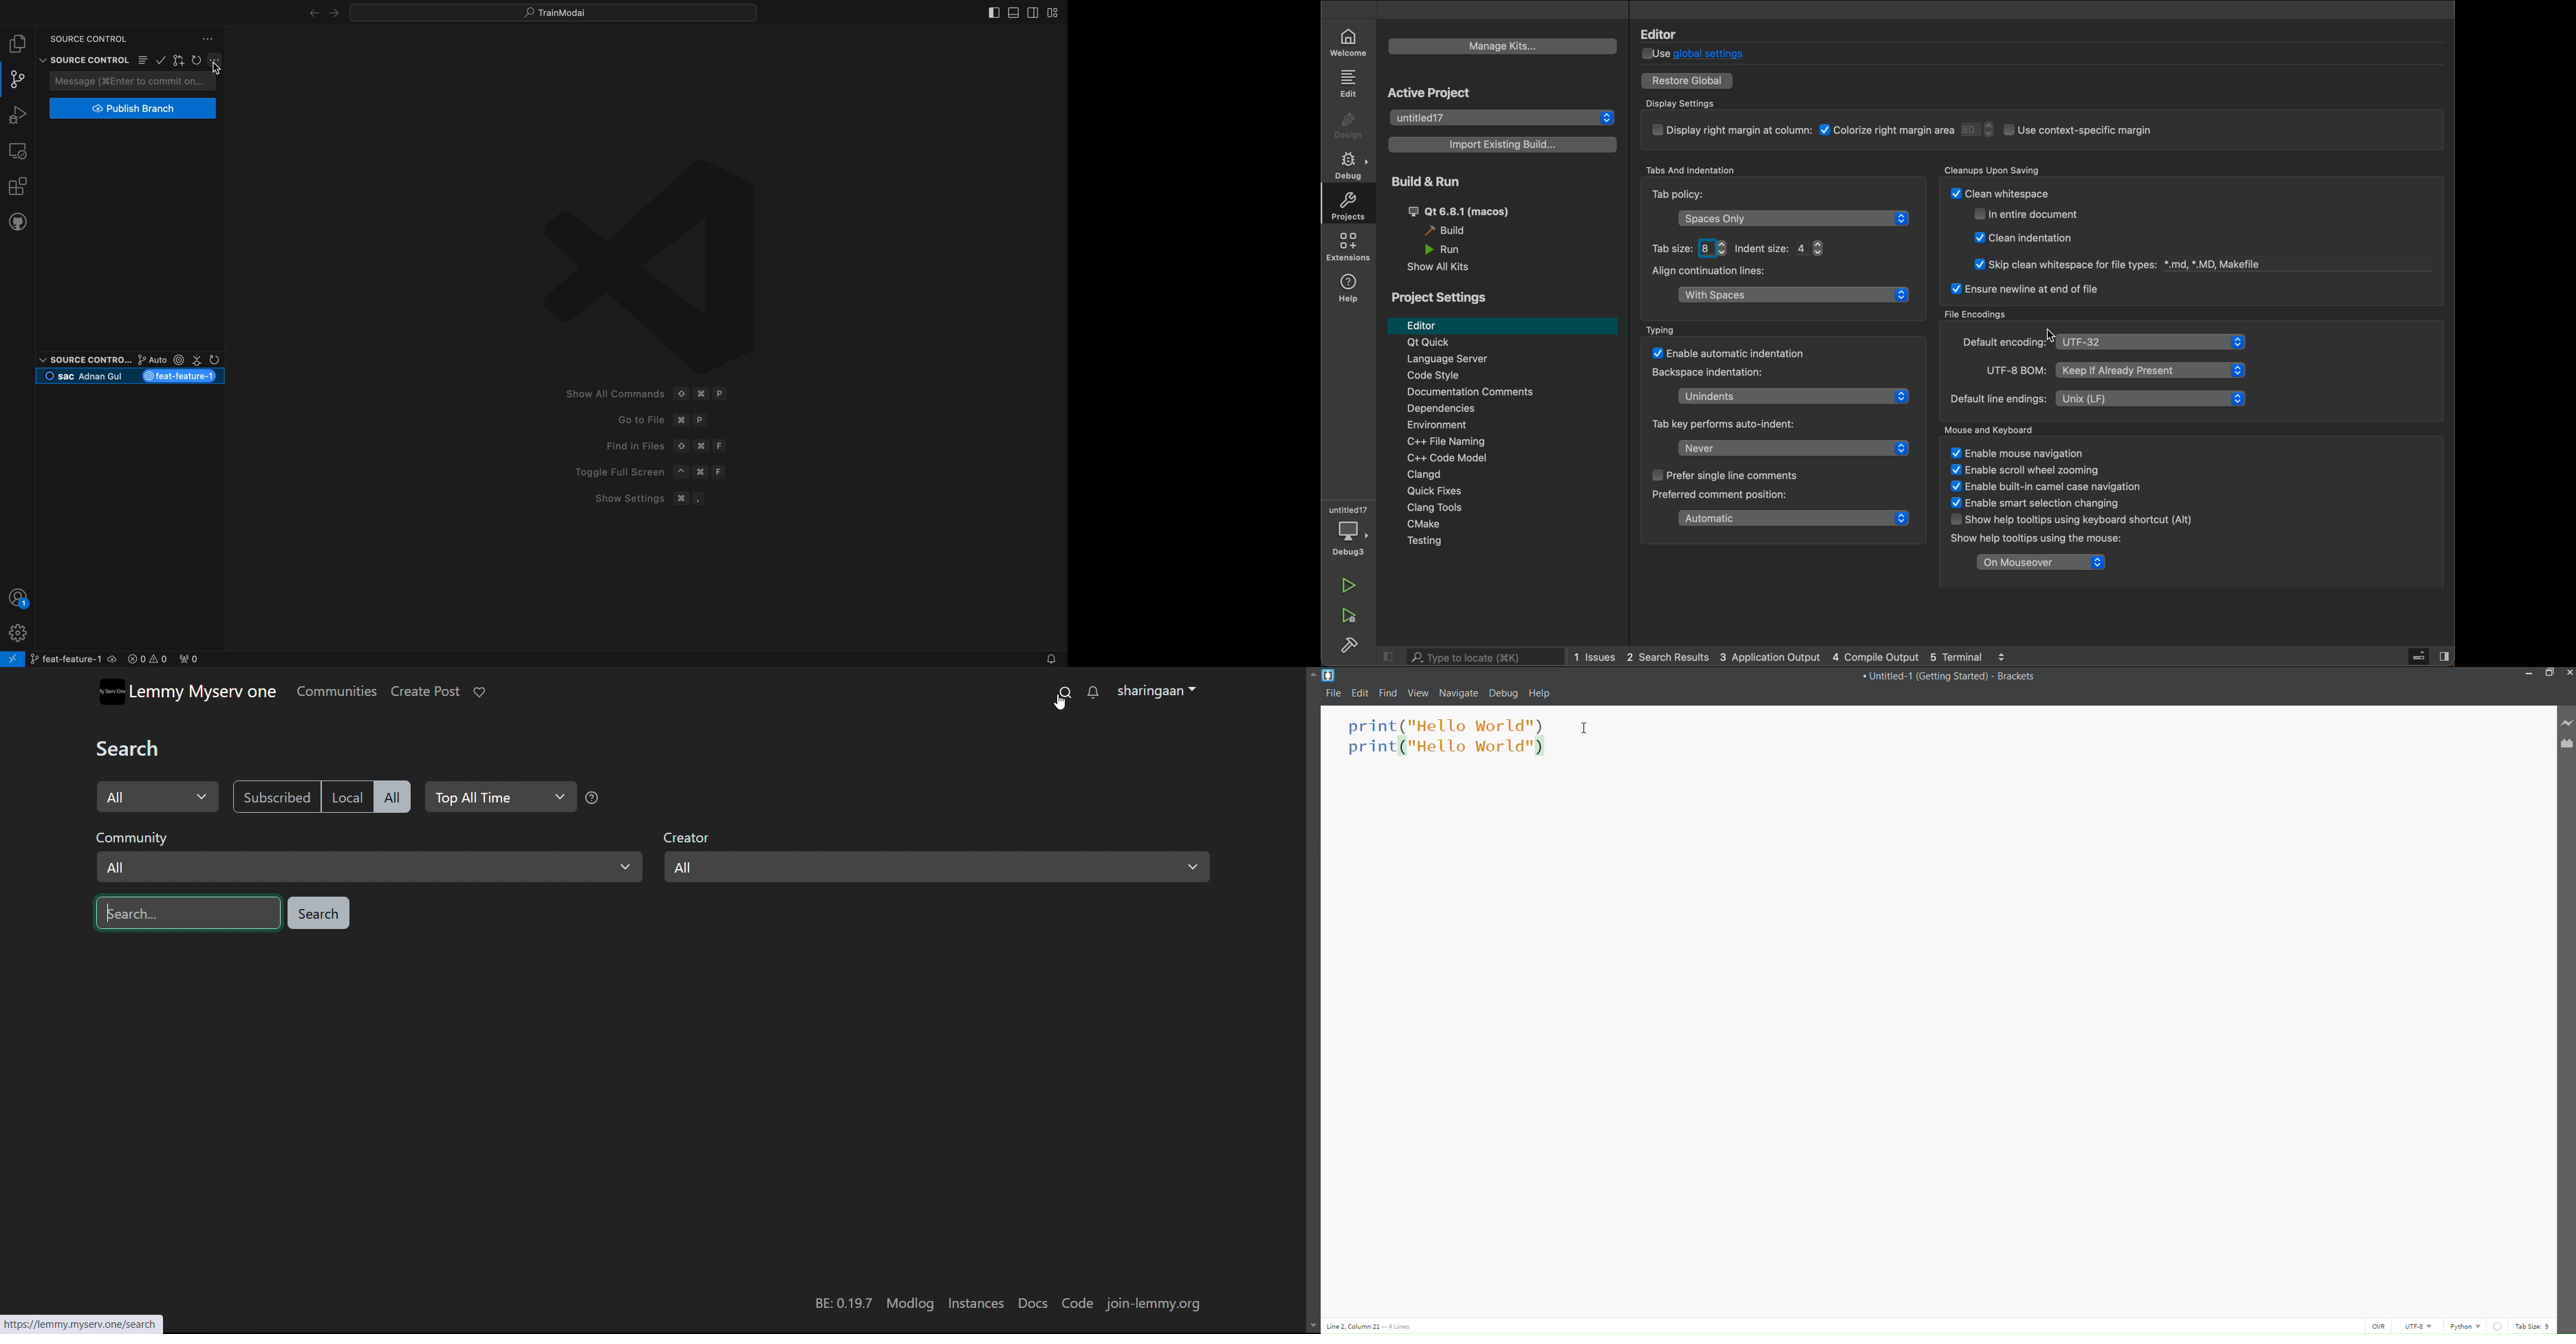  Describe the element at coordinates (1348, 126) in the screenshot. I see `design` at that location.